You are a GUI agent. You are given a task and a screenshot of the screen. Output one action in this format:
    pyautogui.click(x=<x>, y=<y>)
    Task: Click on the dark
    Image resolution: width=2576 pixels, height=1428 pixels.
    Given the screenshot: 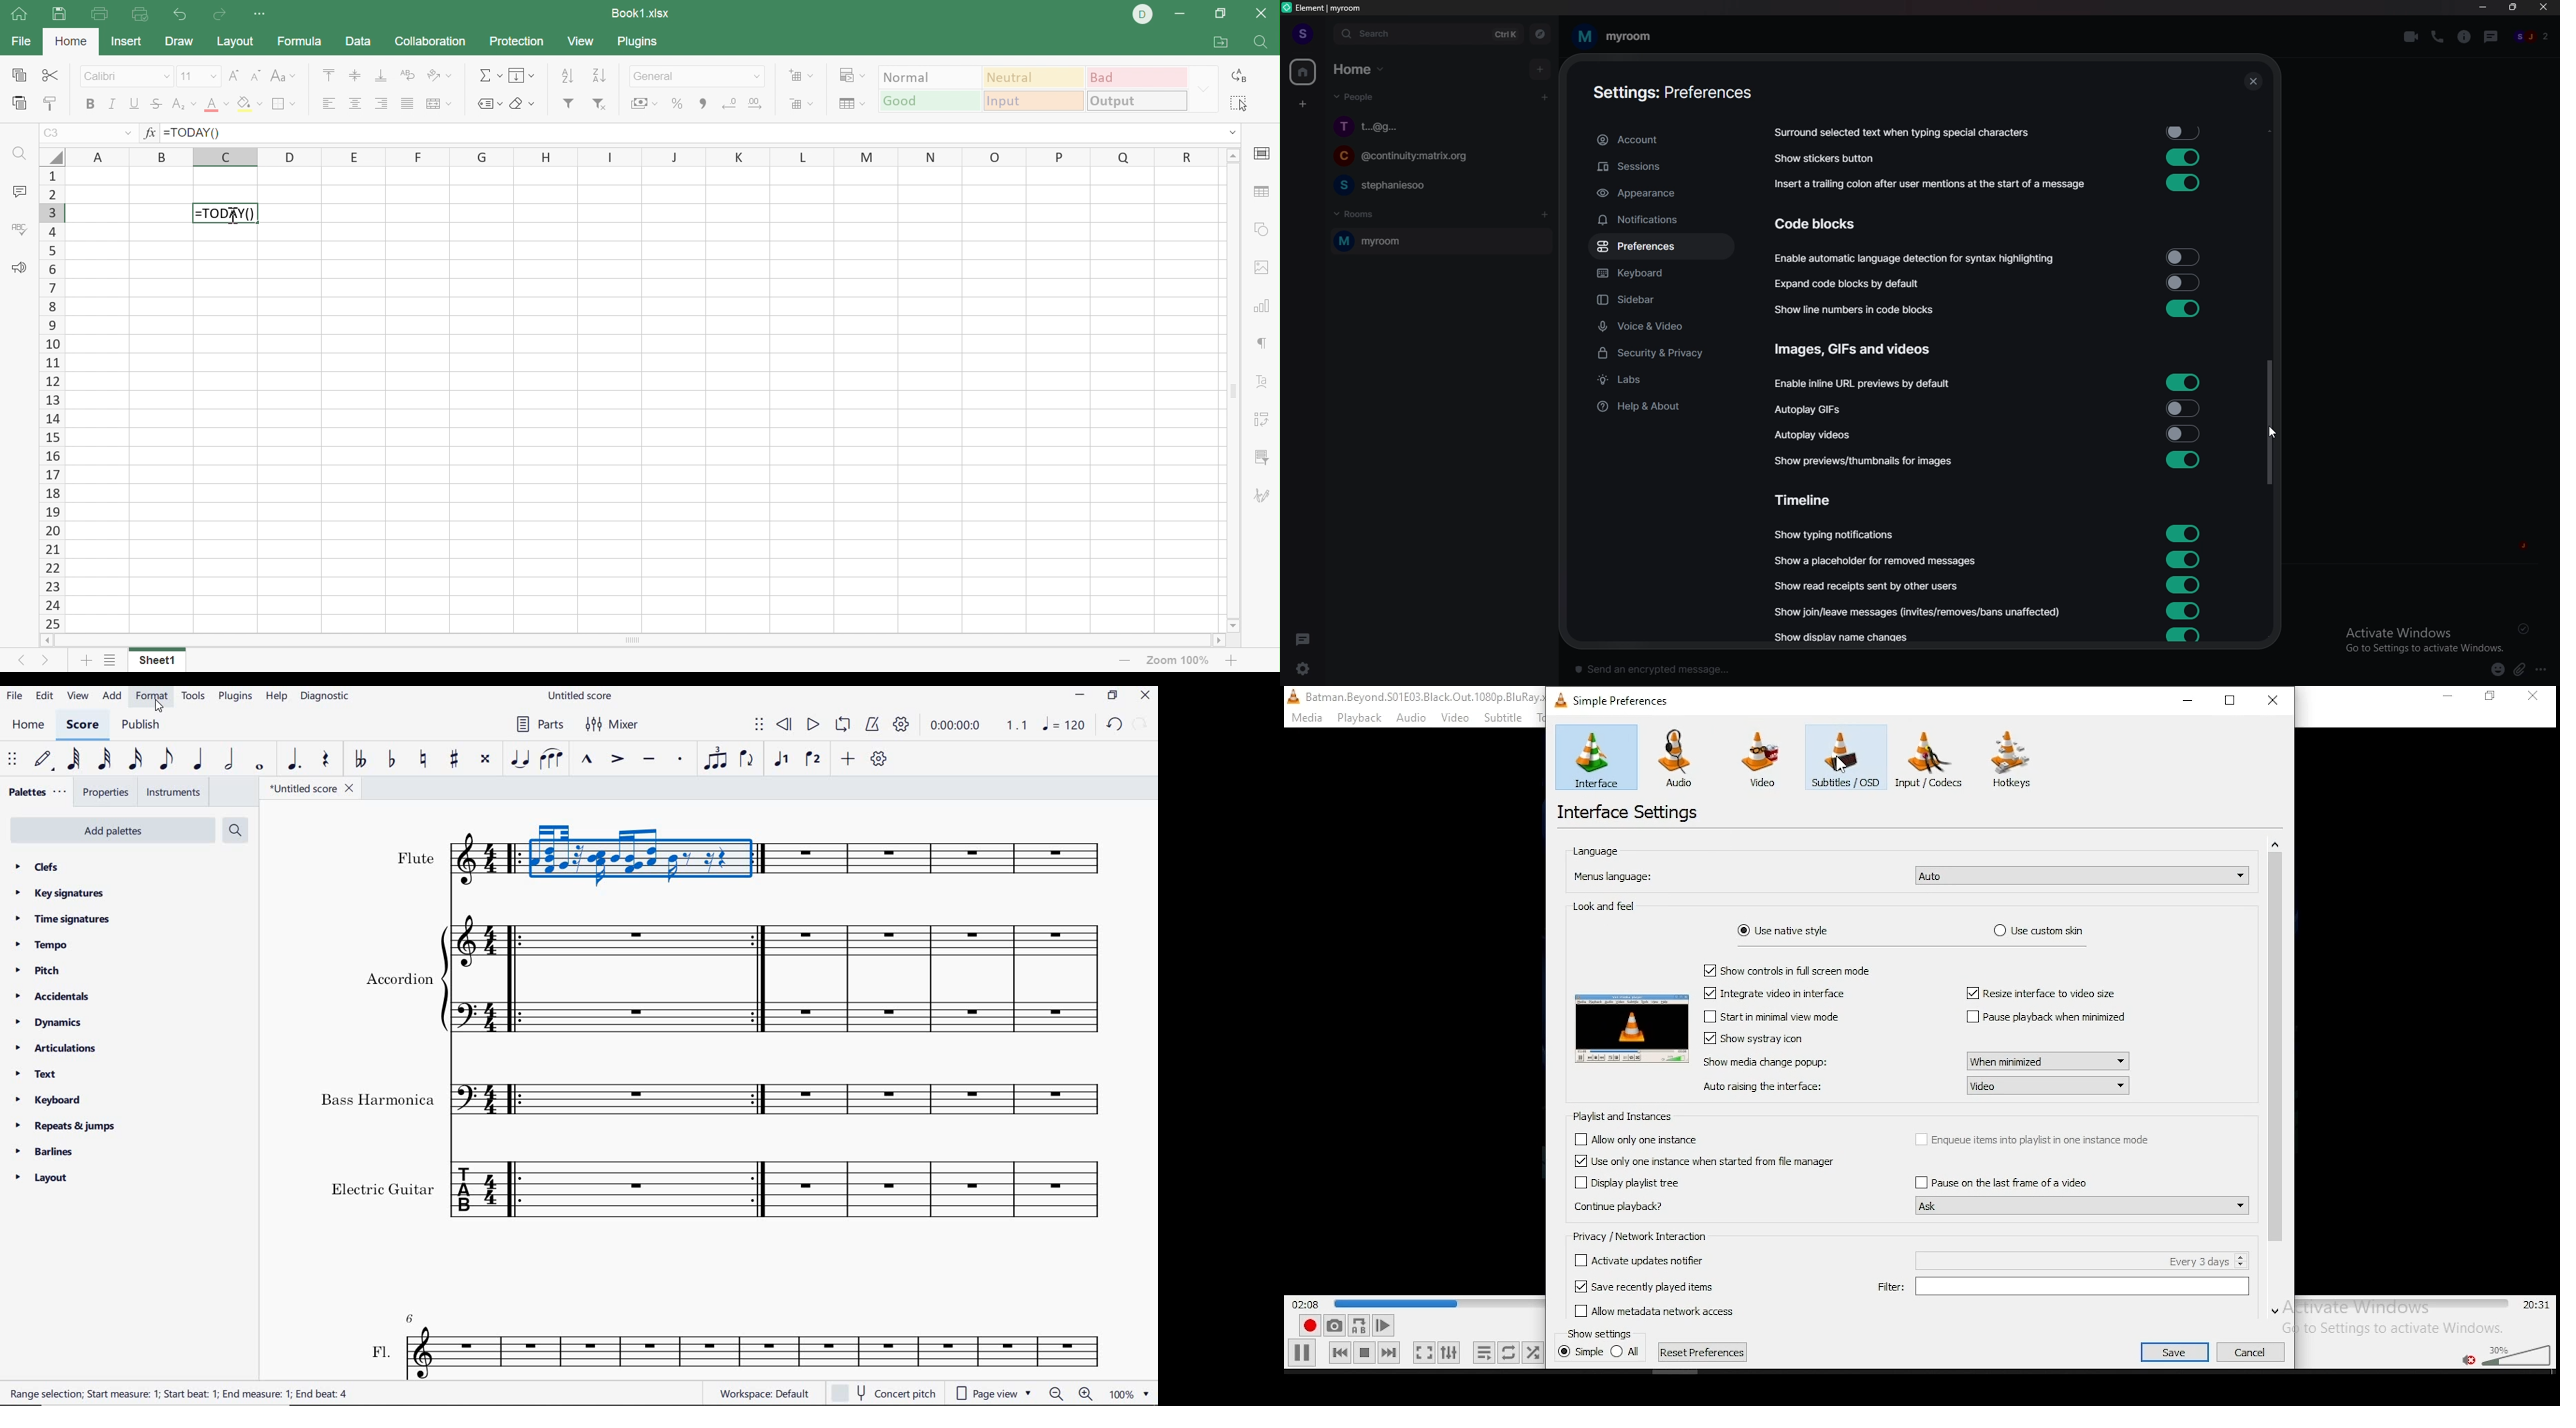 What is the action you would take?
    pyautogui.click(x=1306, y=639)
    